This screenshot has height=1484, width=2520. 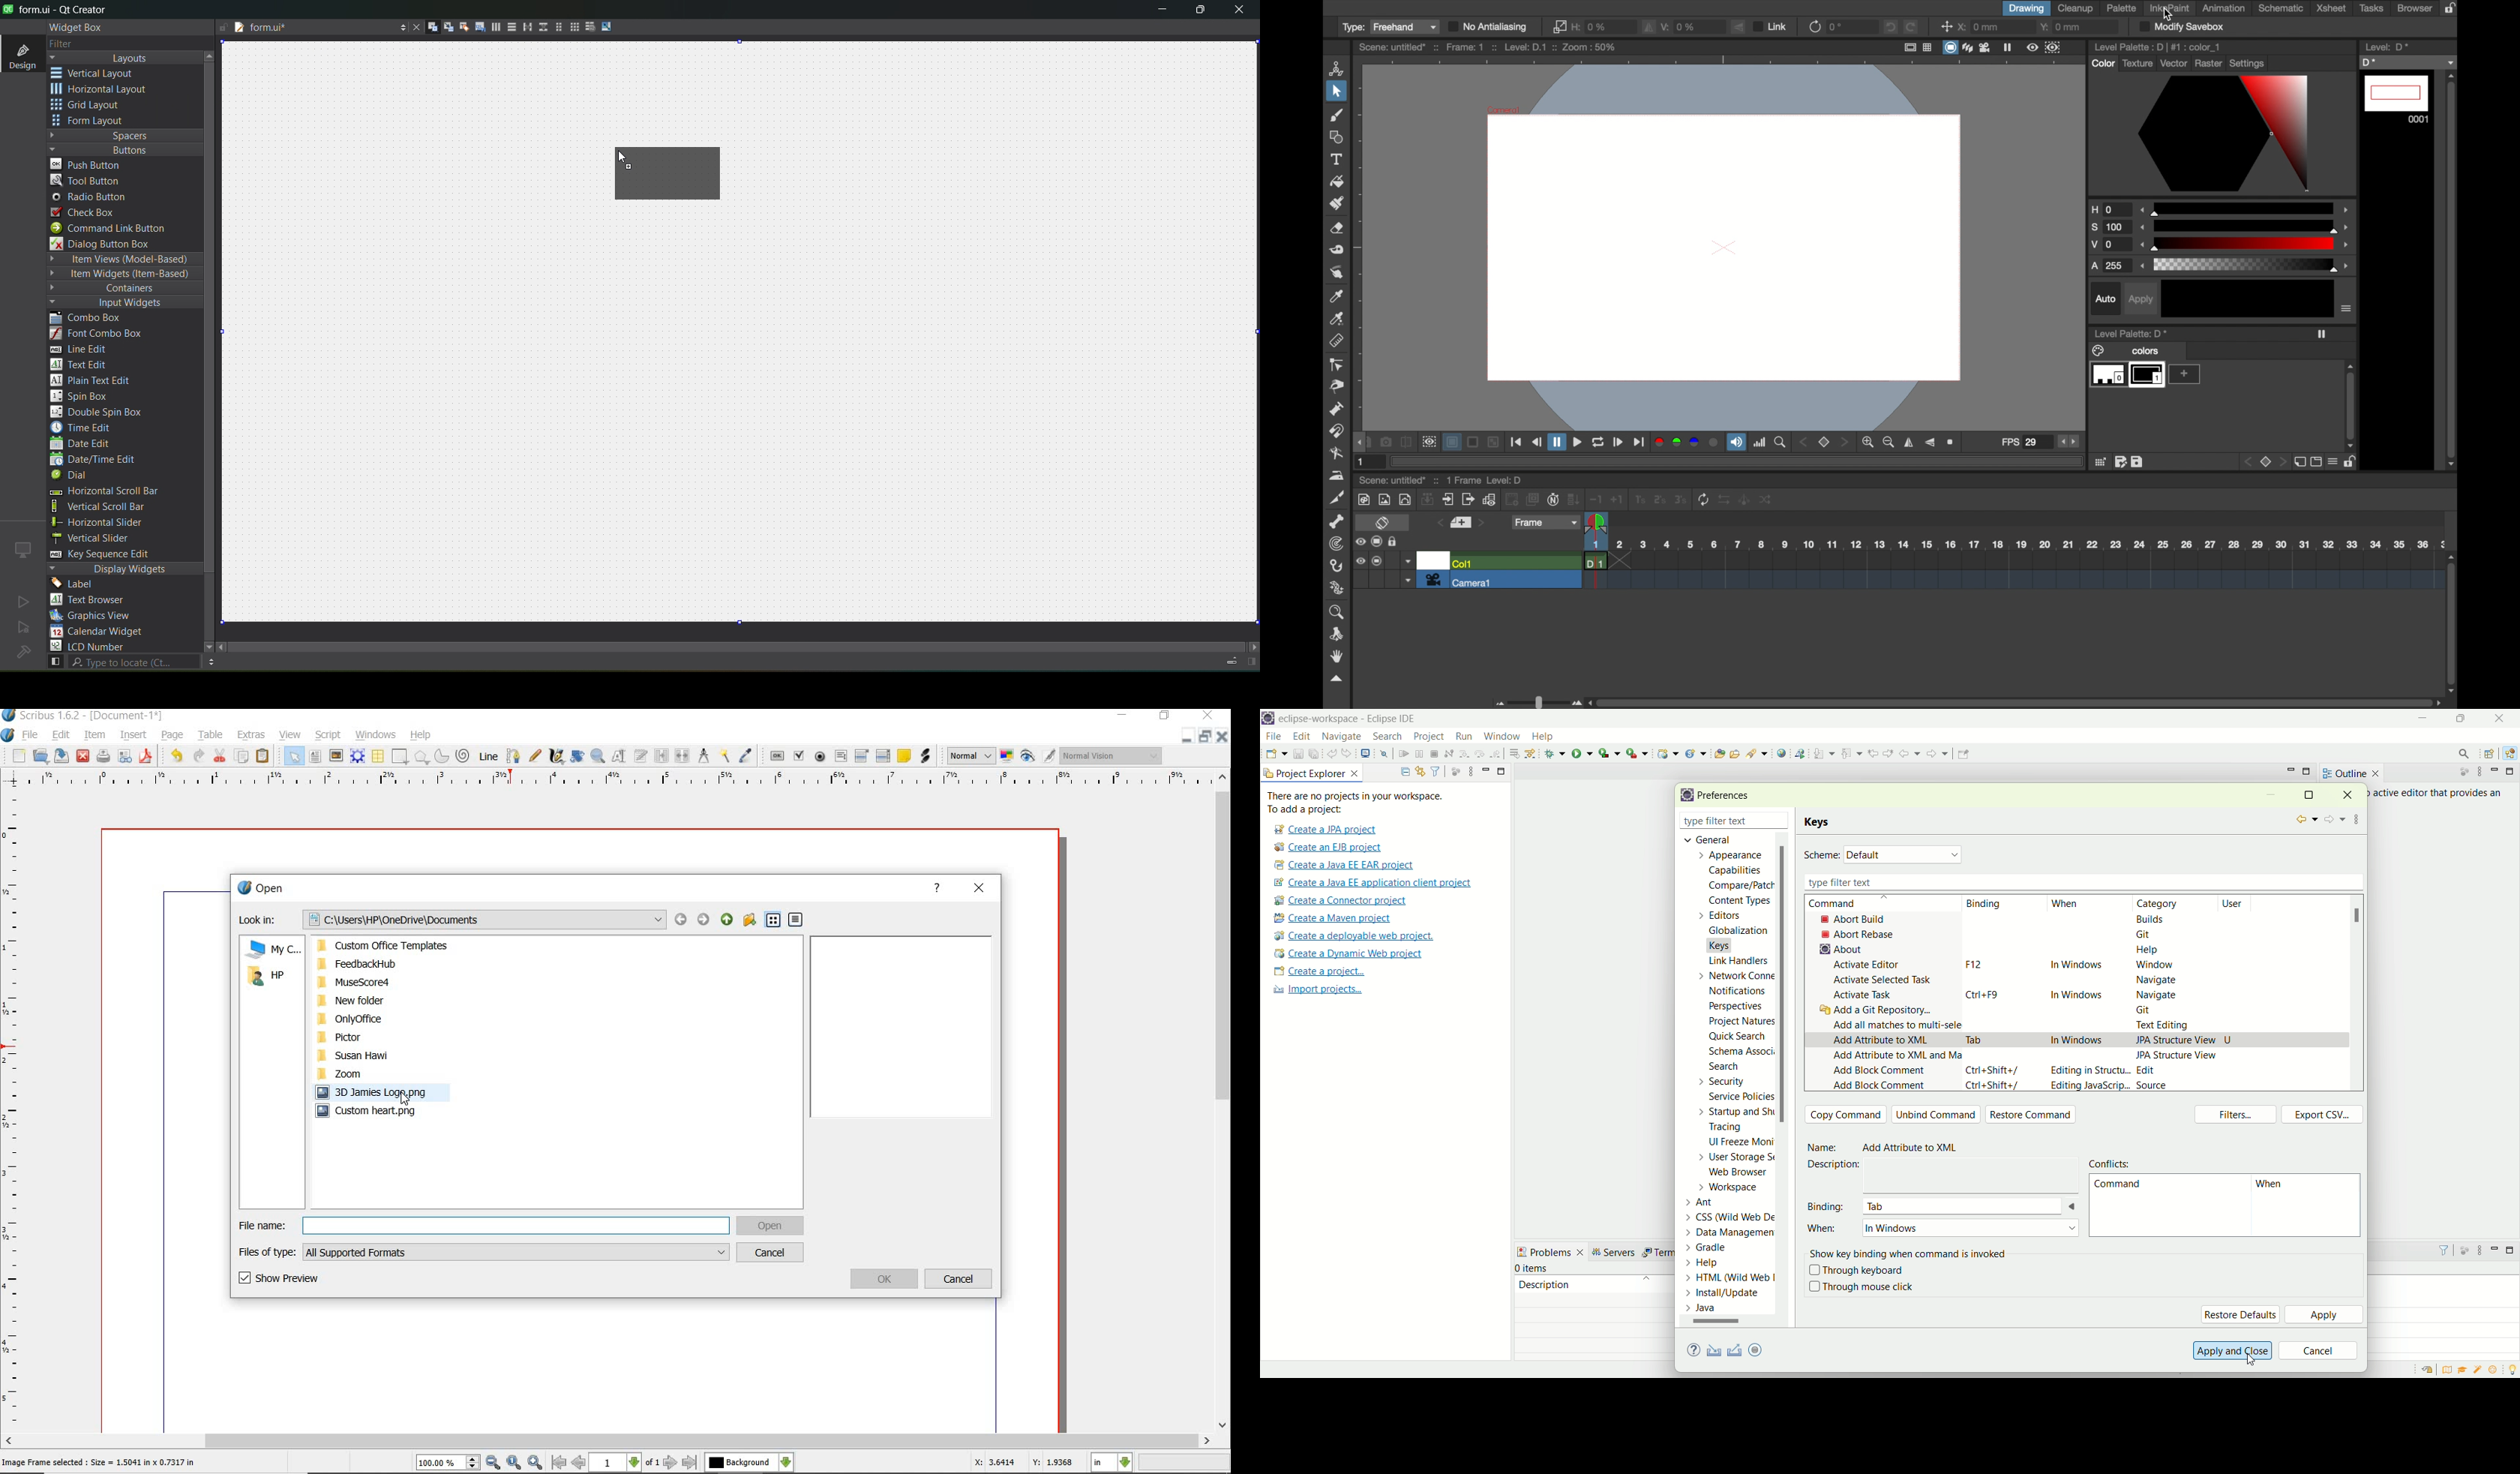 I want to click on keys, so click(x=1820, y=822).